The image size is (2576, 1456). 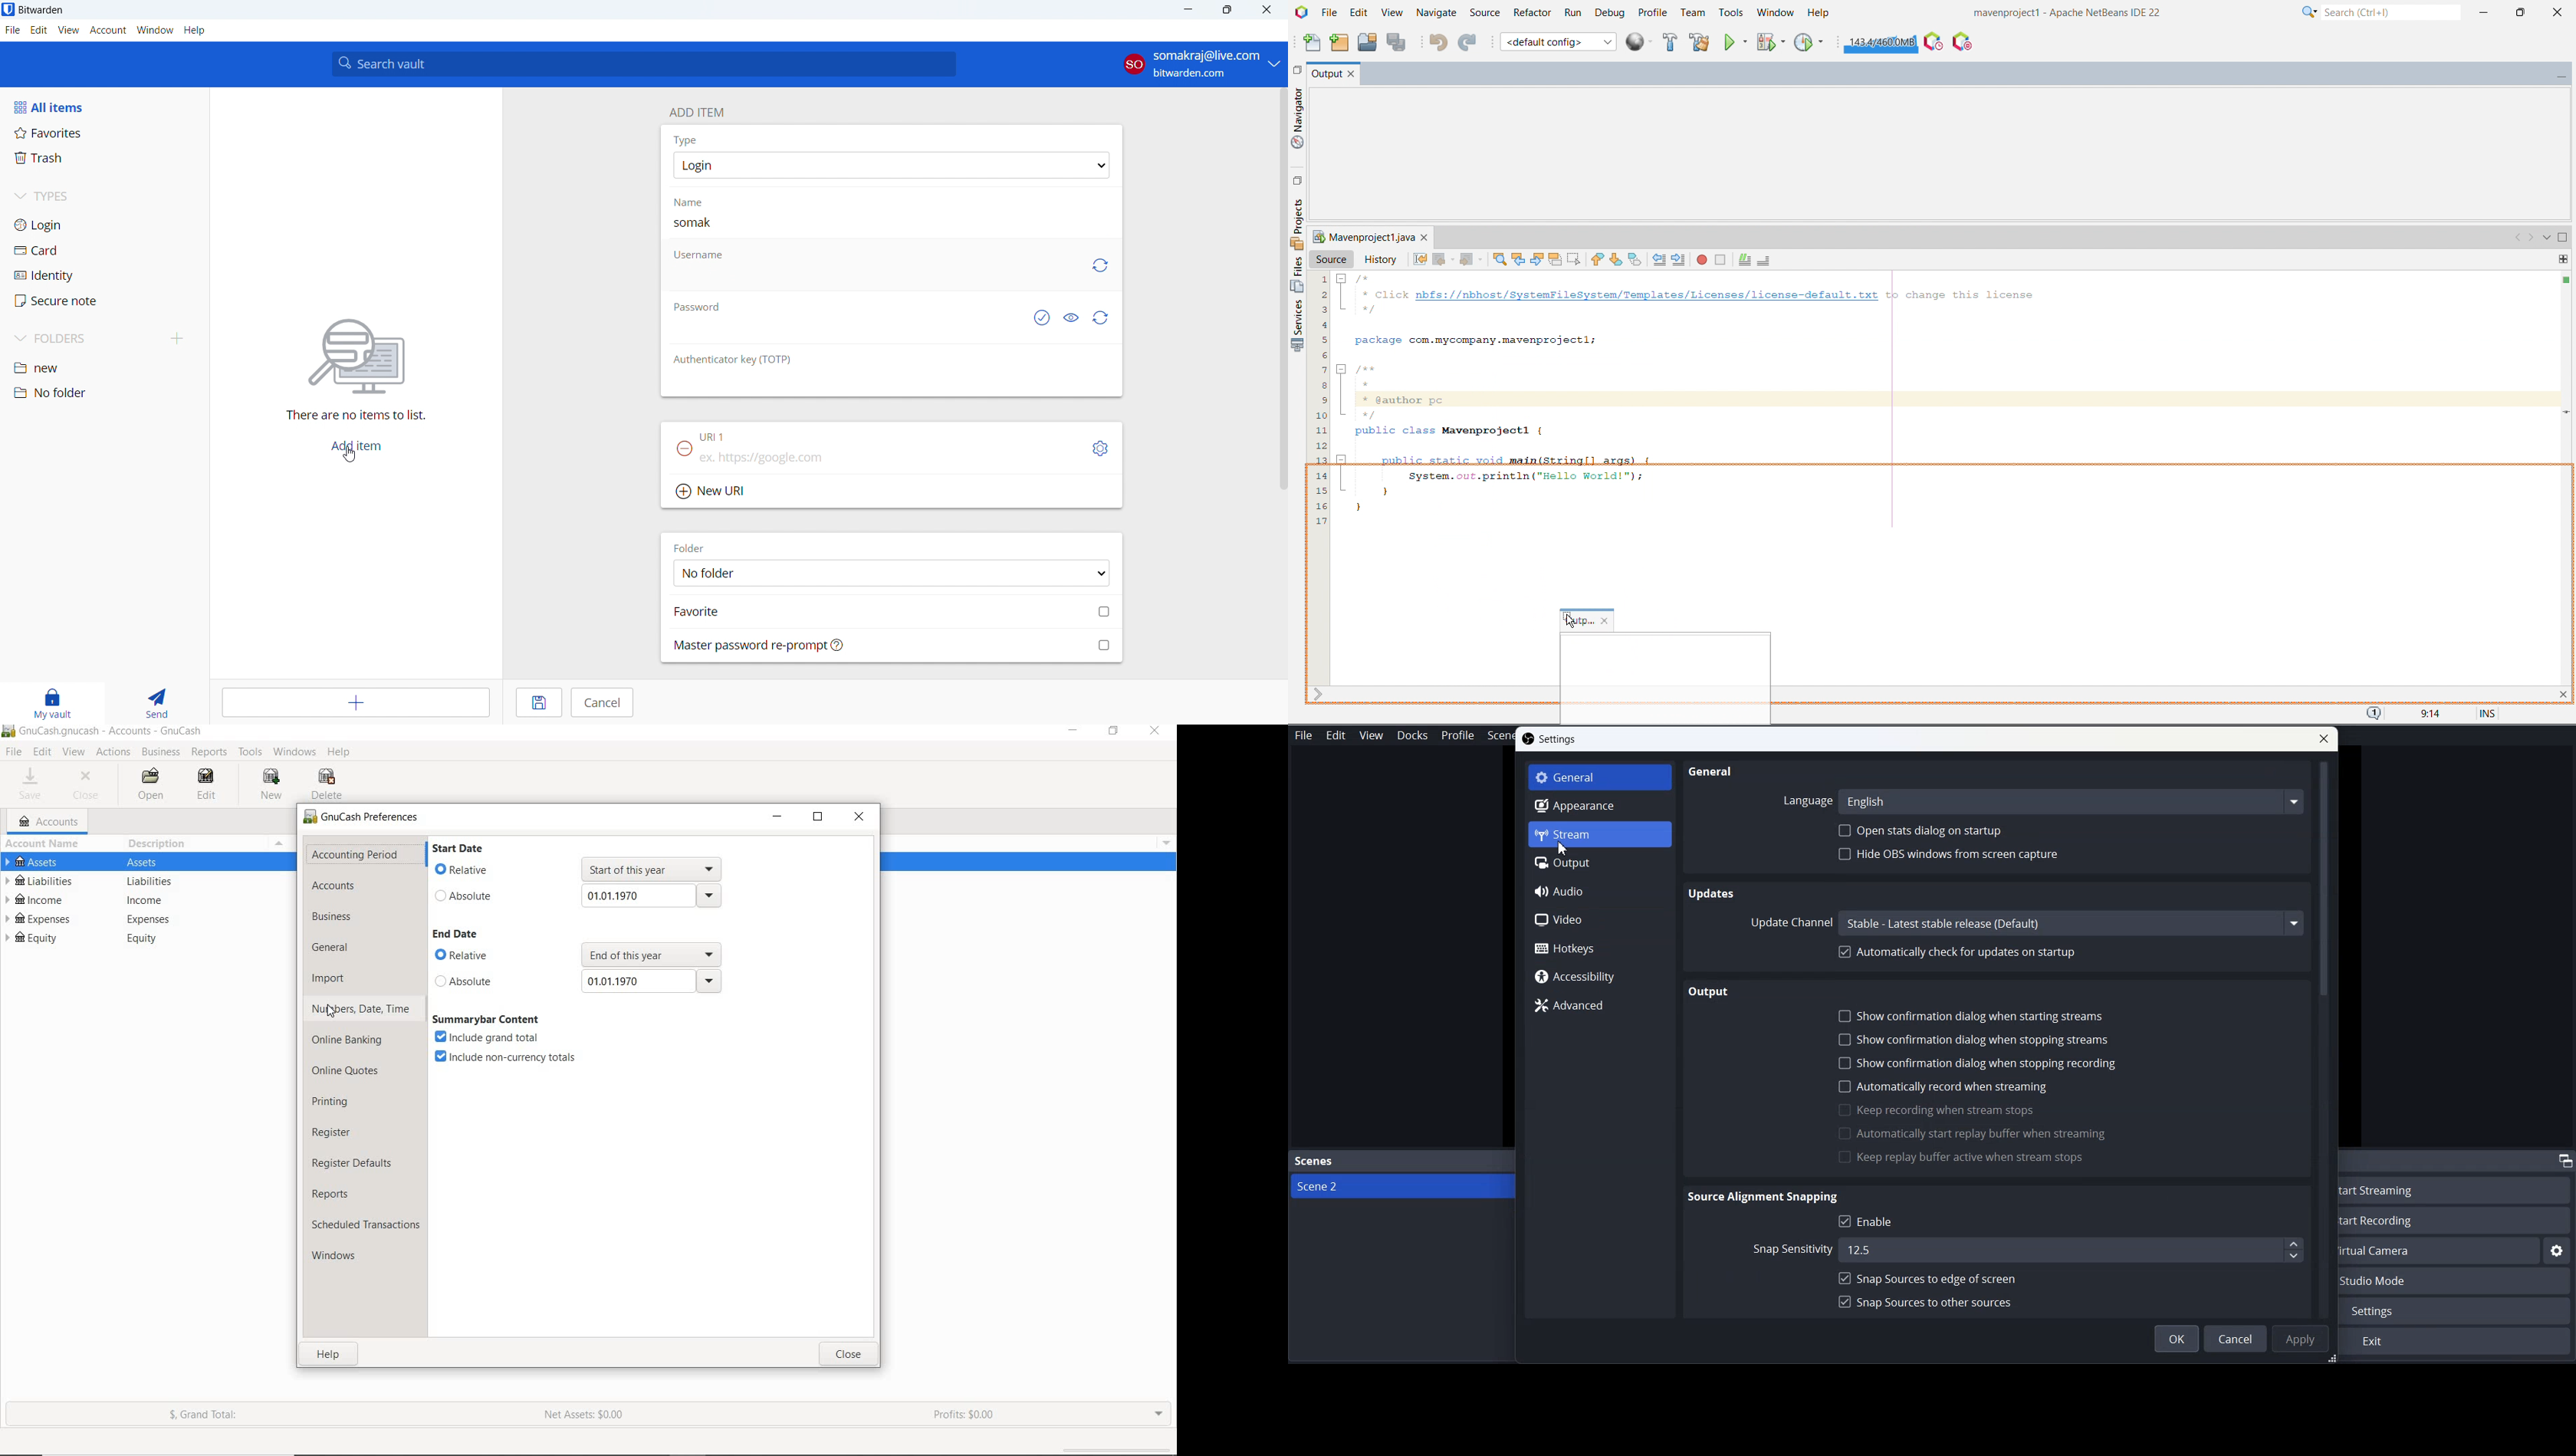 I want to click on file, so click(x=13, y=30).